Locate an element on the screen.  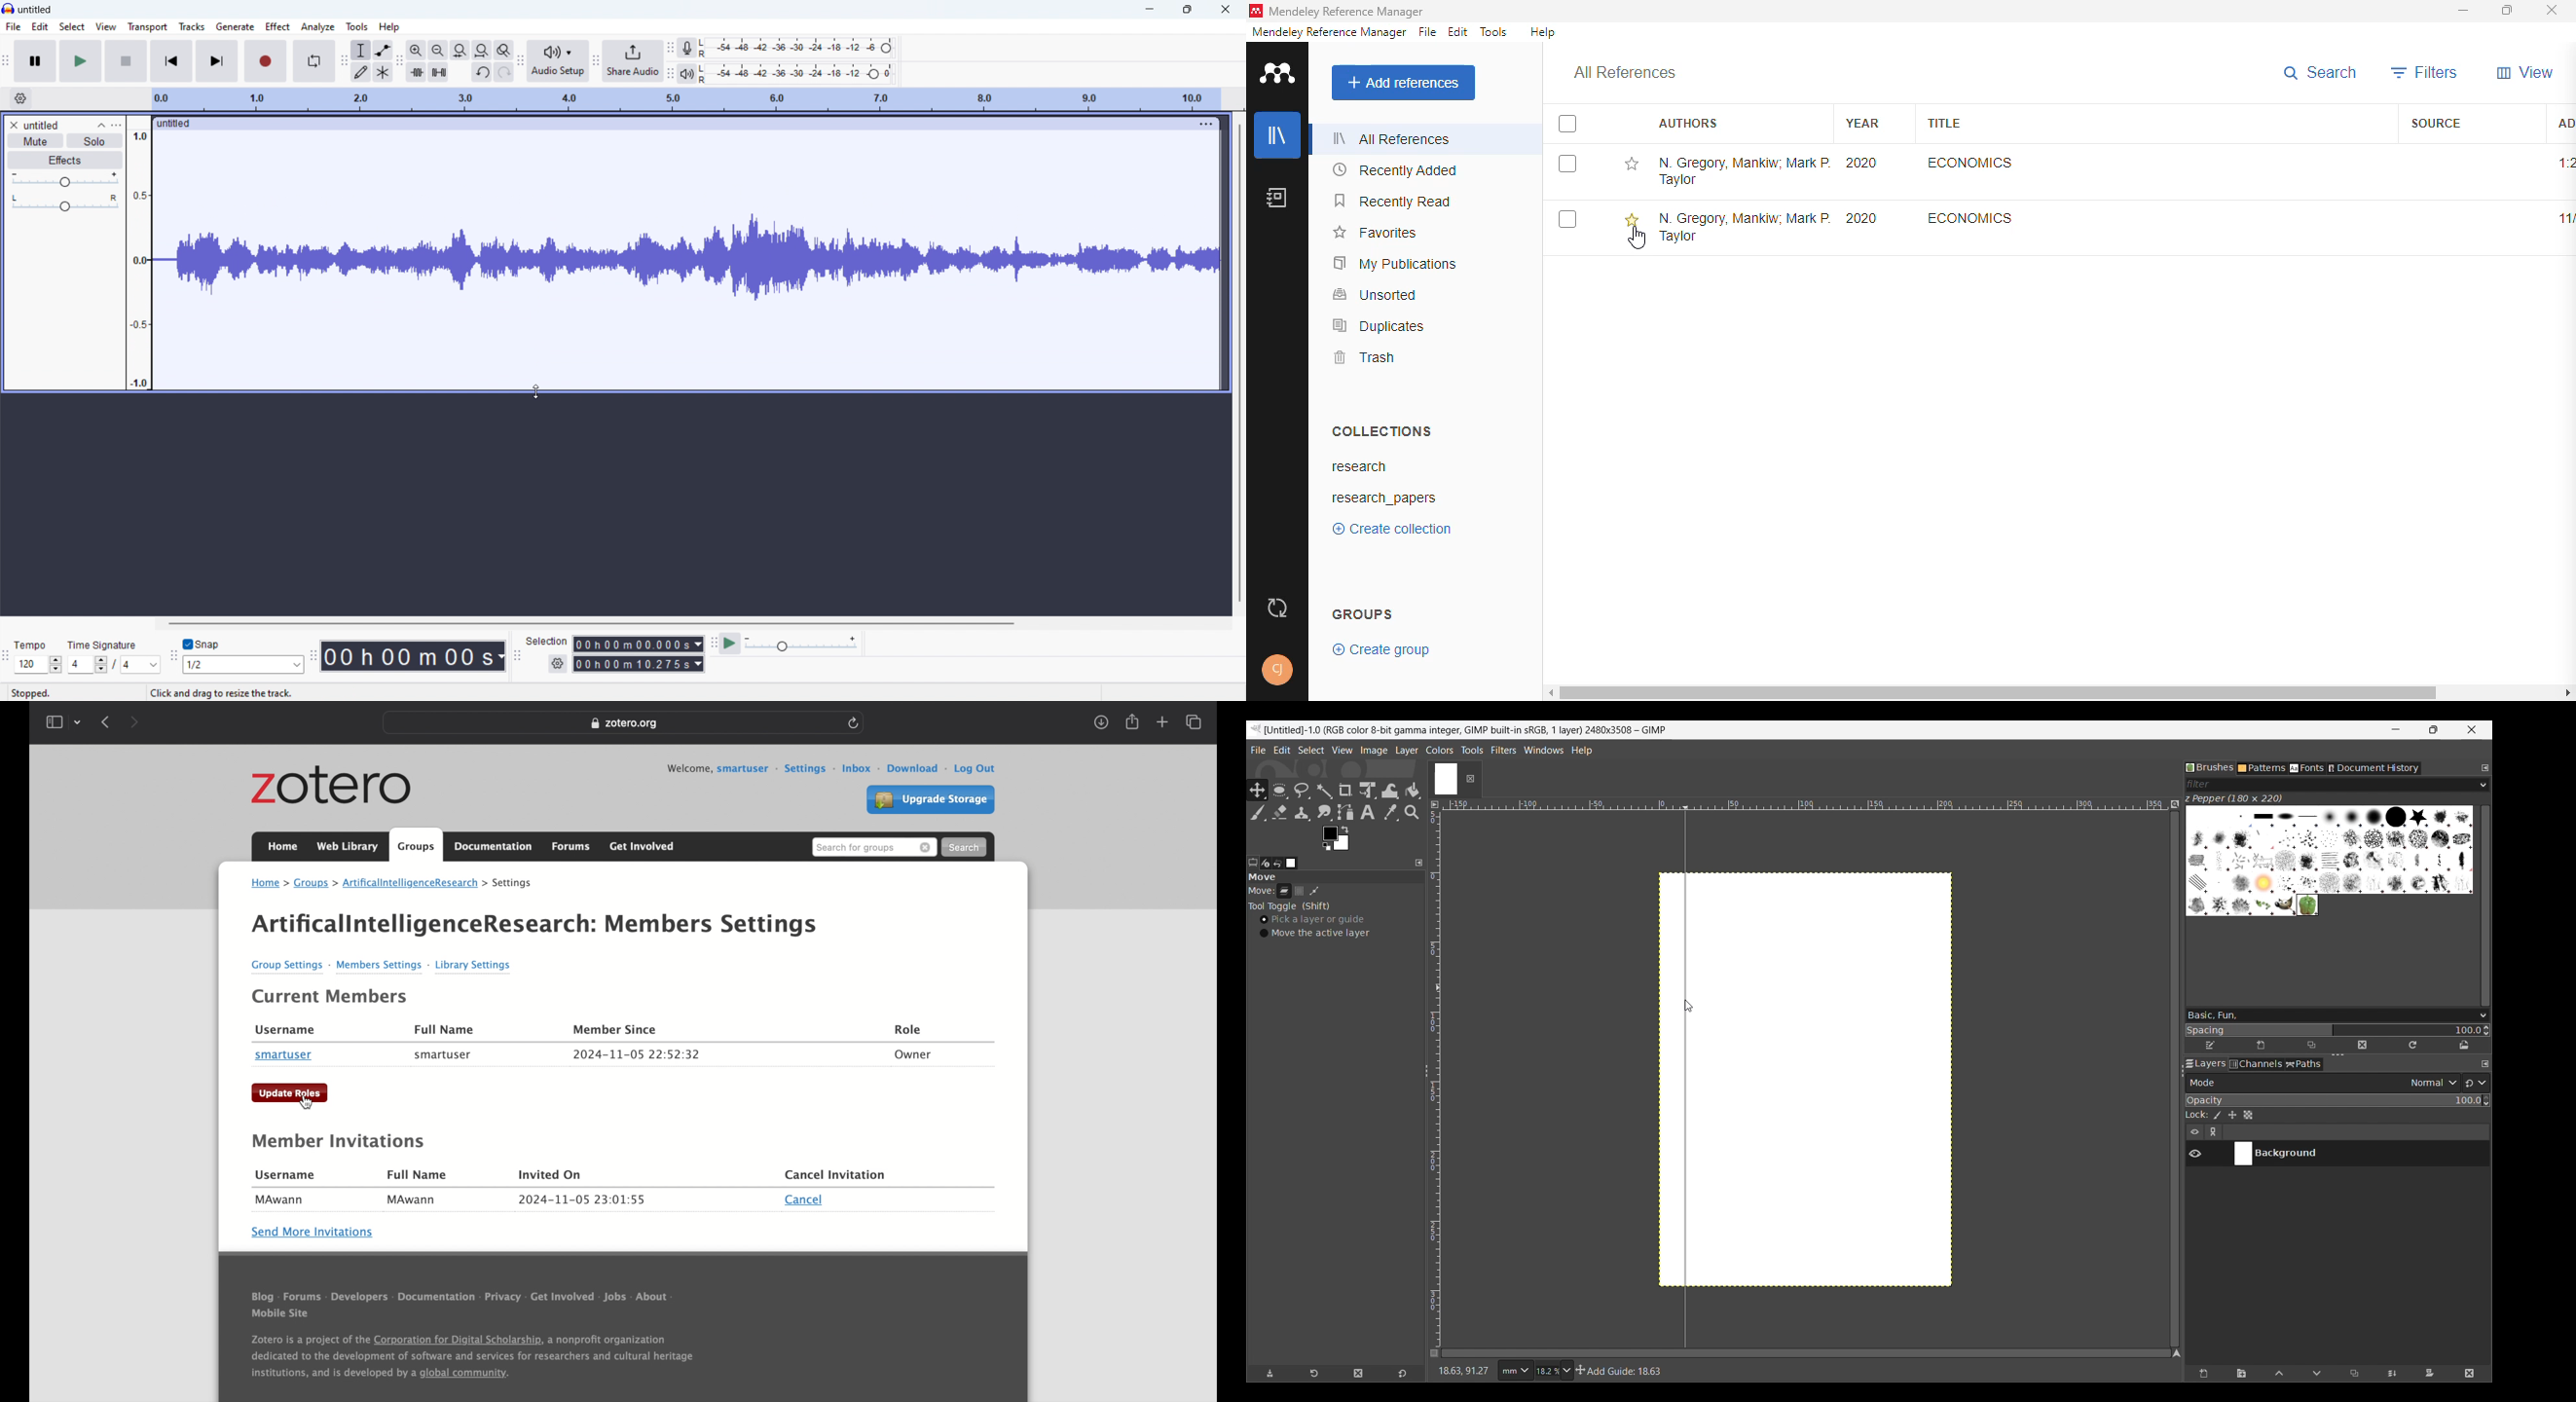
Layer mode options is located at coordinates (2322, 1083).